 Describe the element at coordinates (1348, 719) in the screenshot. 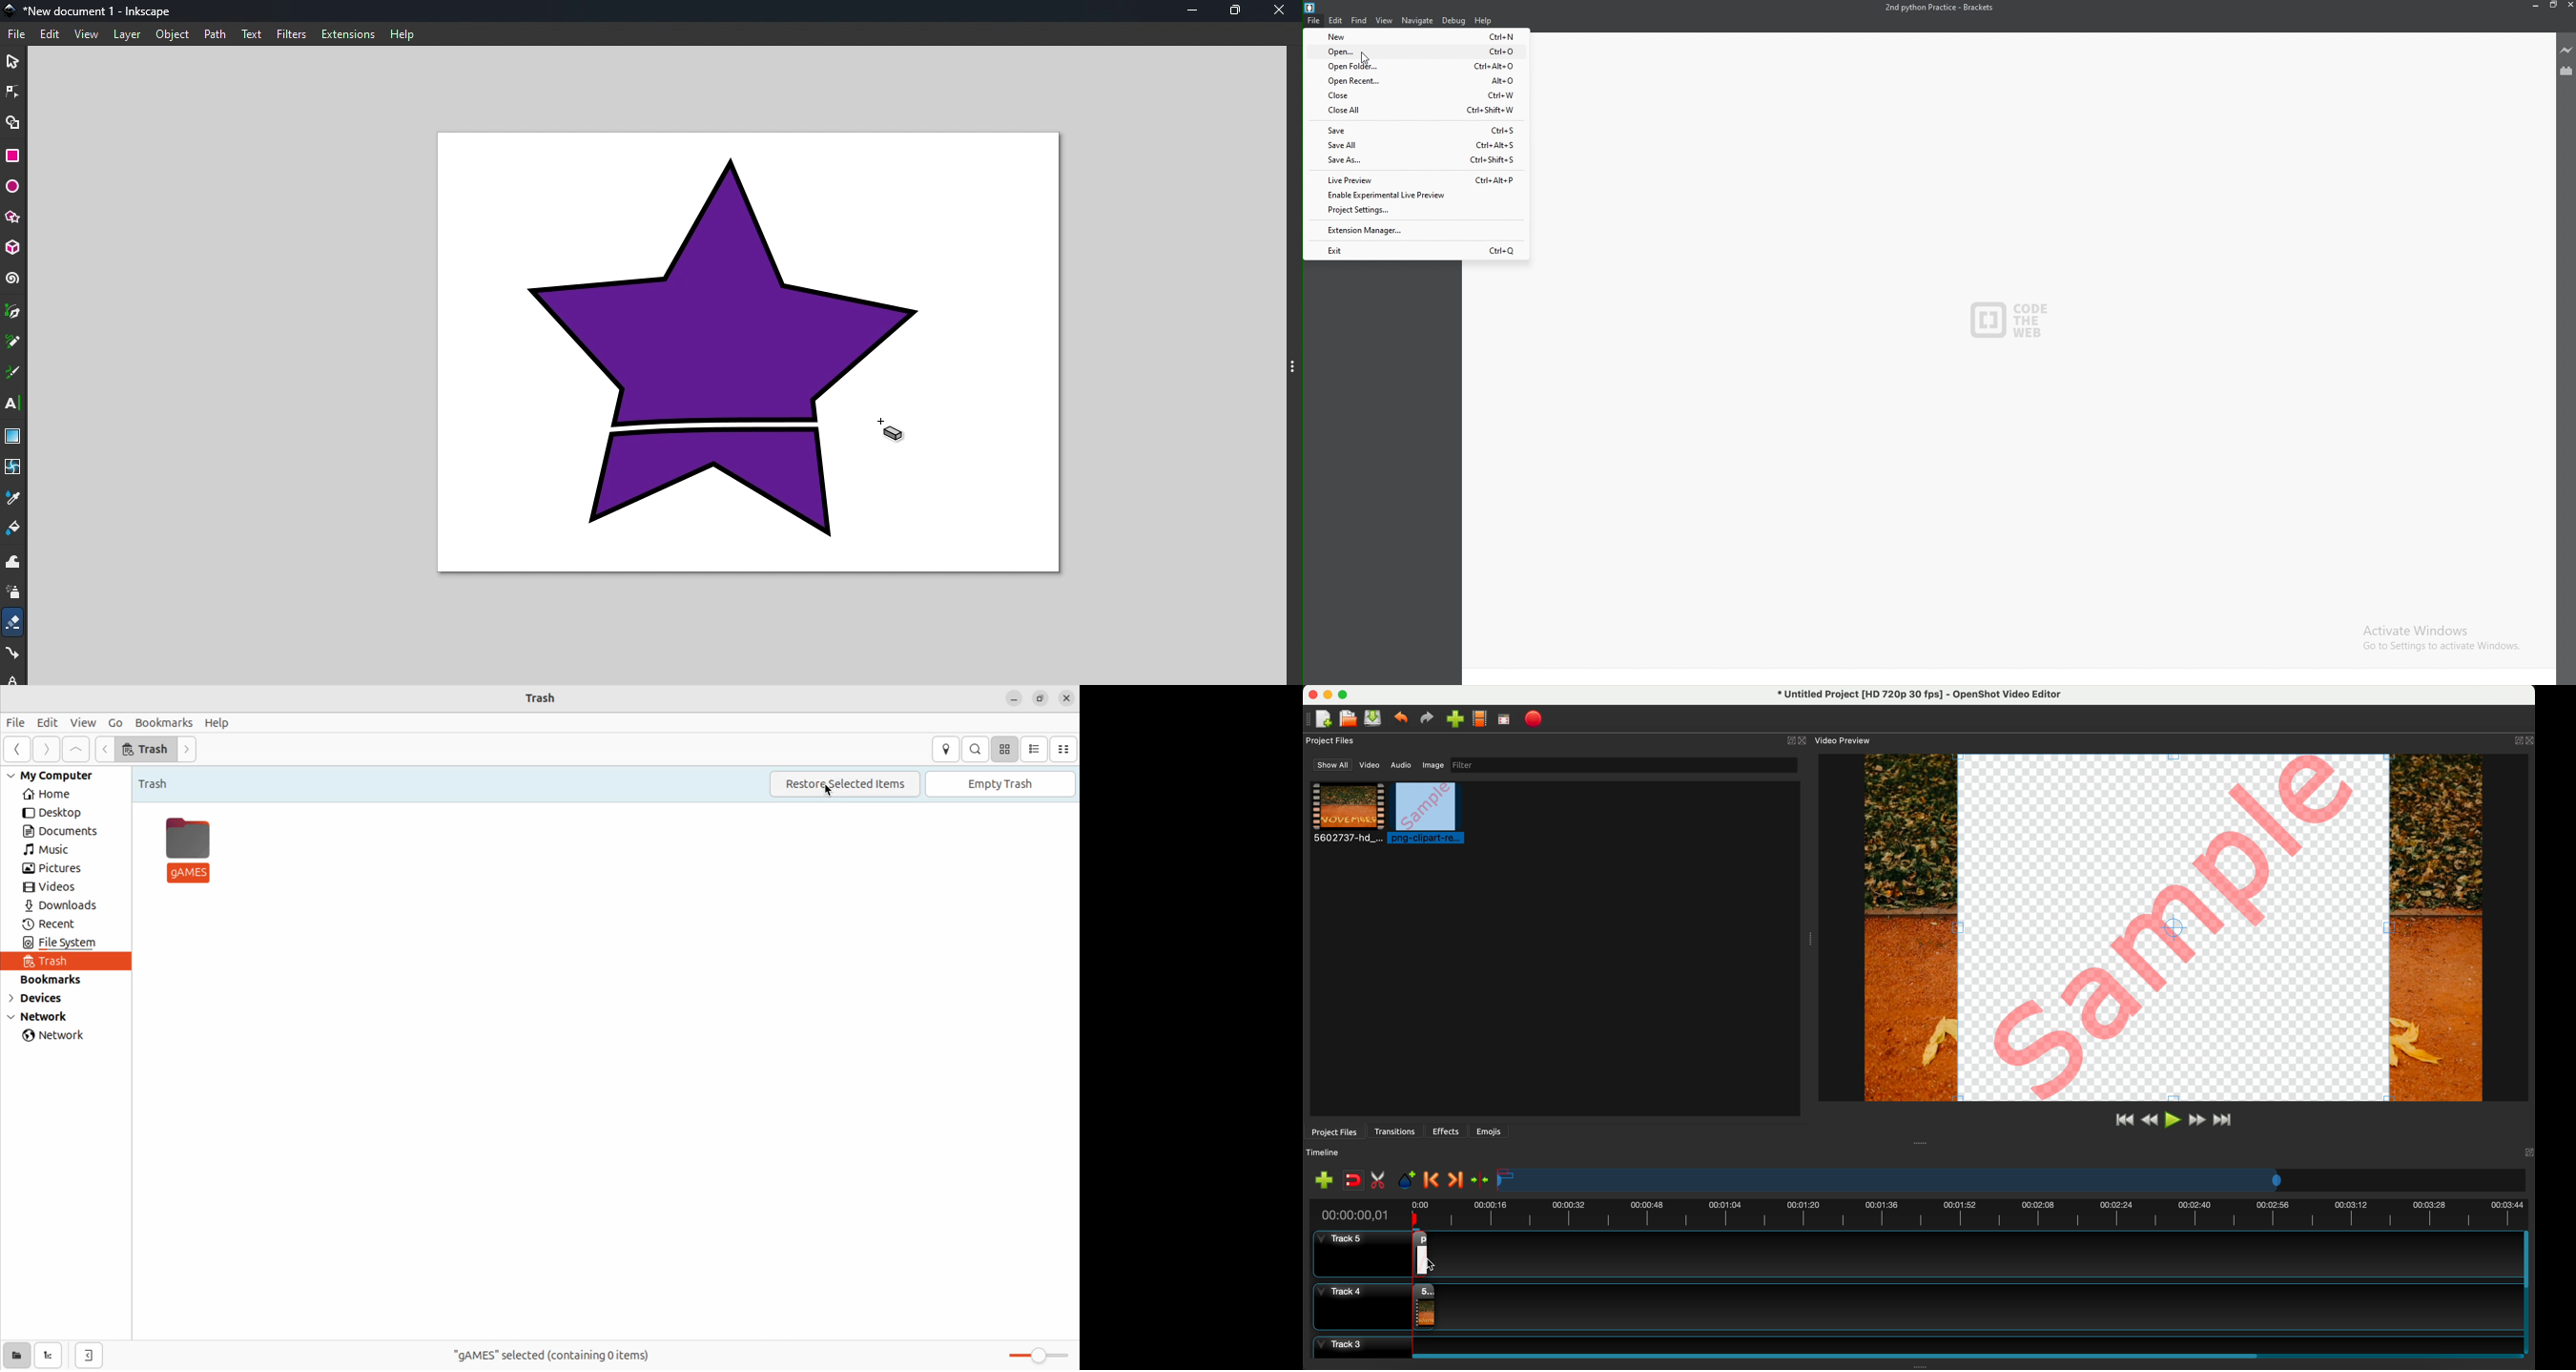

I see `open project` at that location.